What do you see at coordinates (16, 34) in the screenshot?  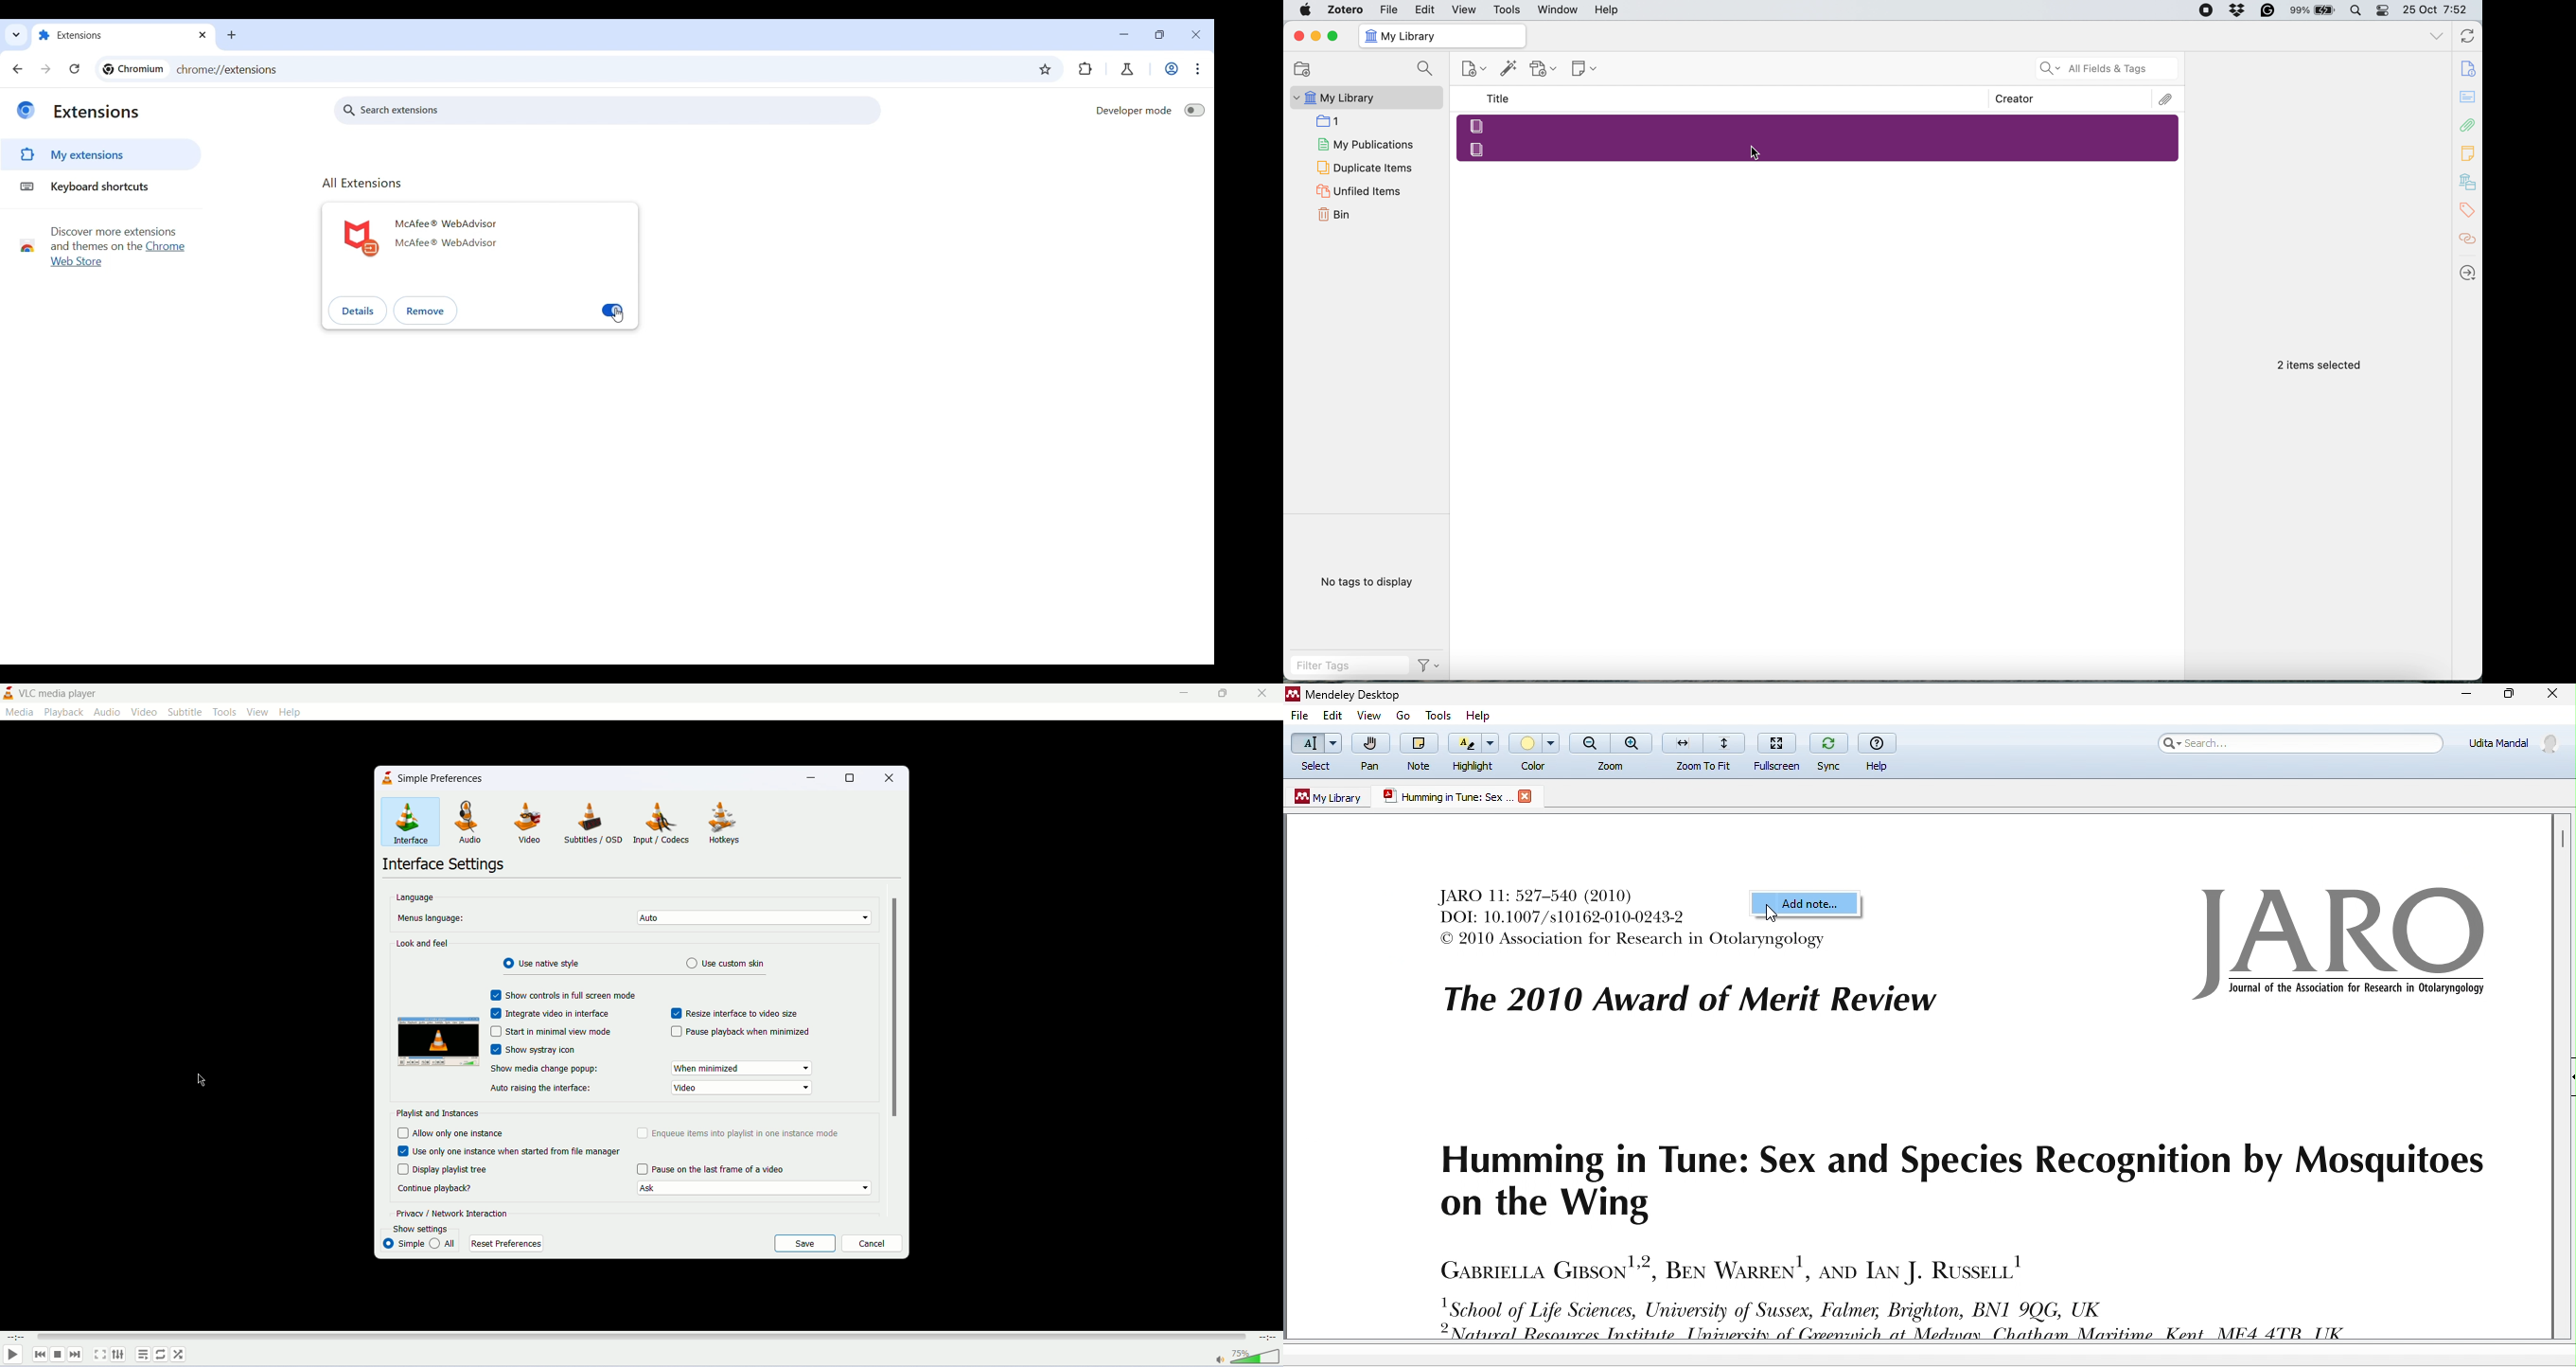 I see `Quick search tabs` at bounding box center [16, 34].